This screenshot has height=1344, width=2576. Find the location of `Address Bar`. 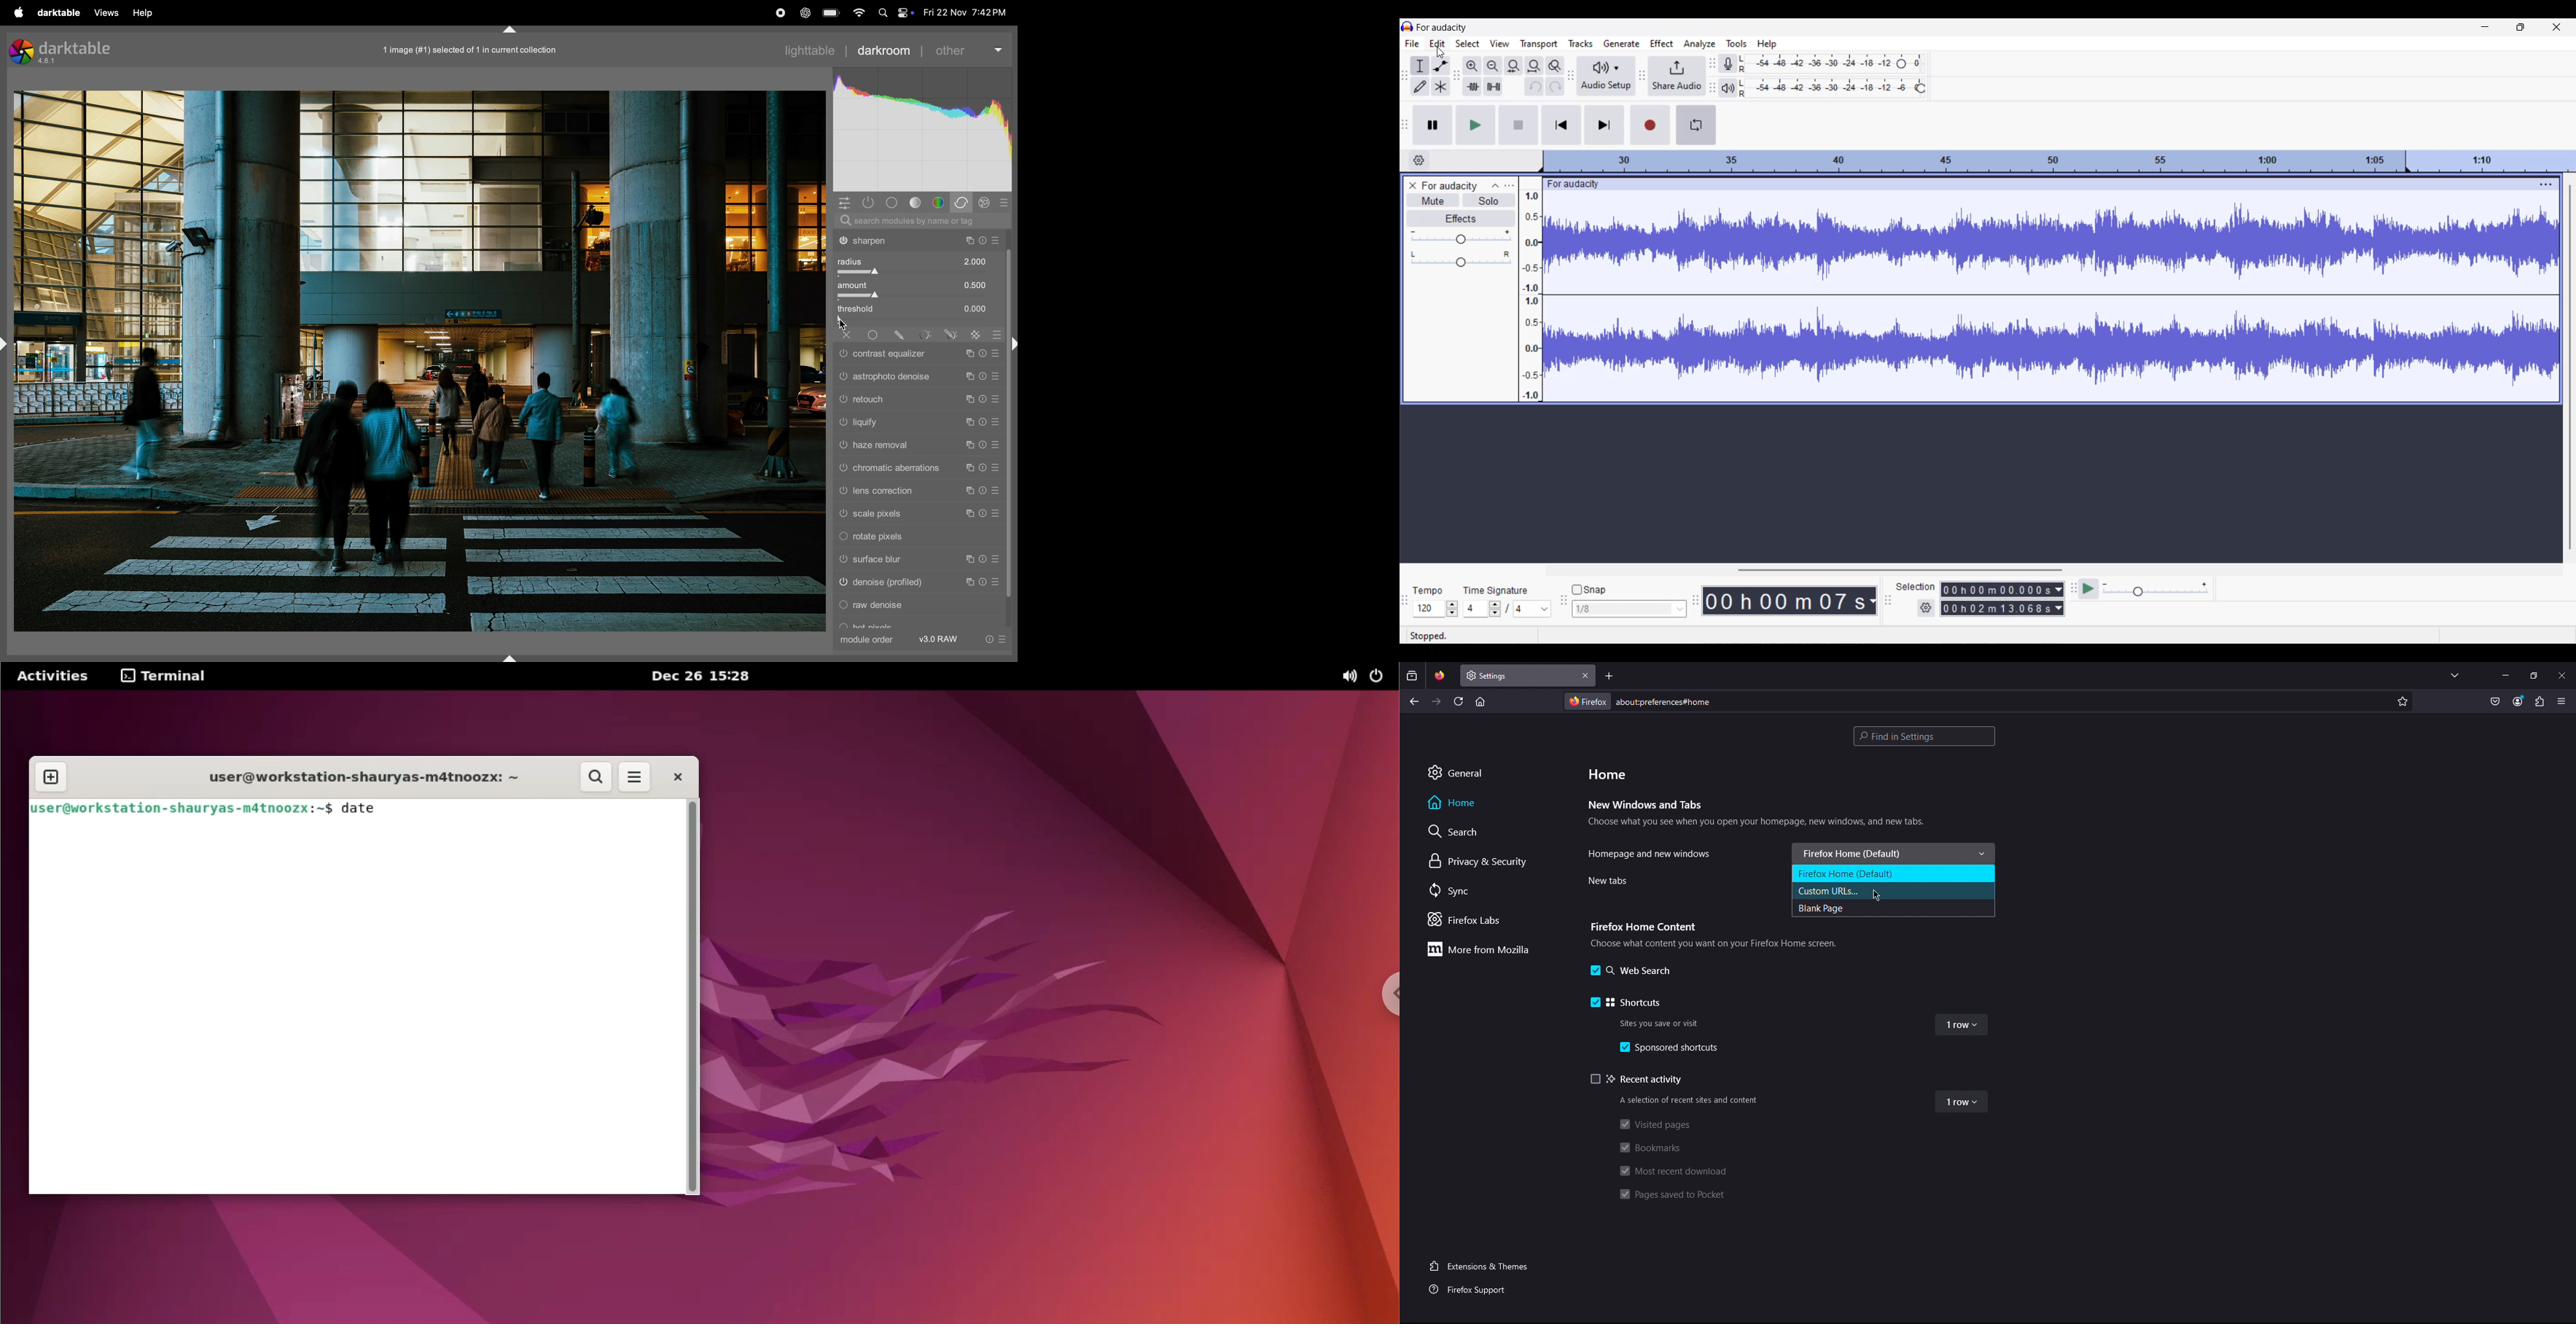

Address Bar is located at coordinates (1978, 701).